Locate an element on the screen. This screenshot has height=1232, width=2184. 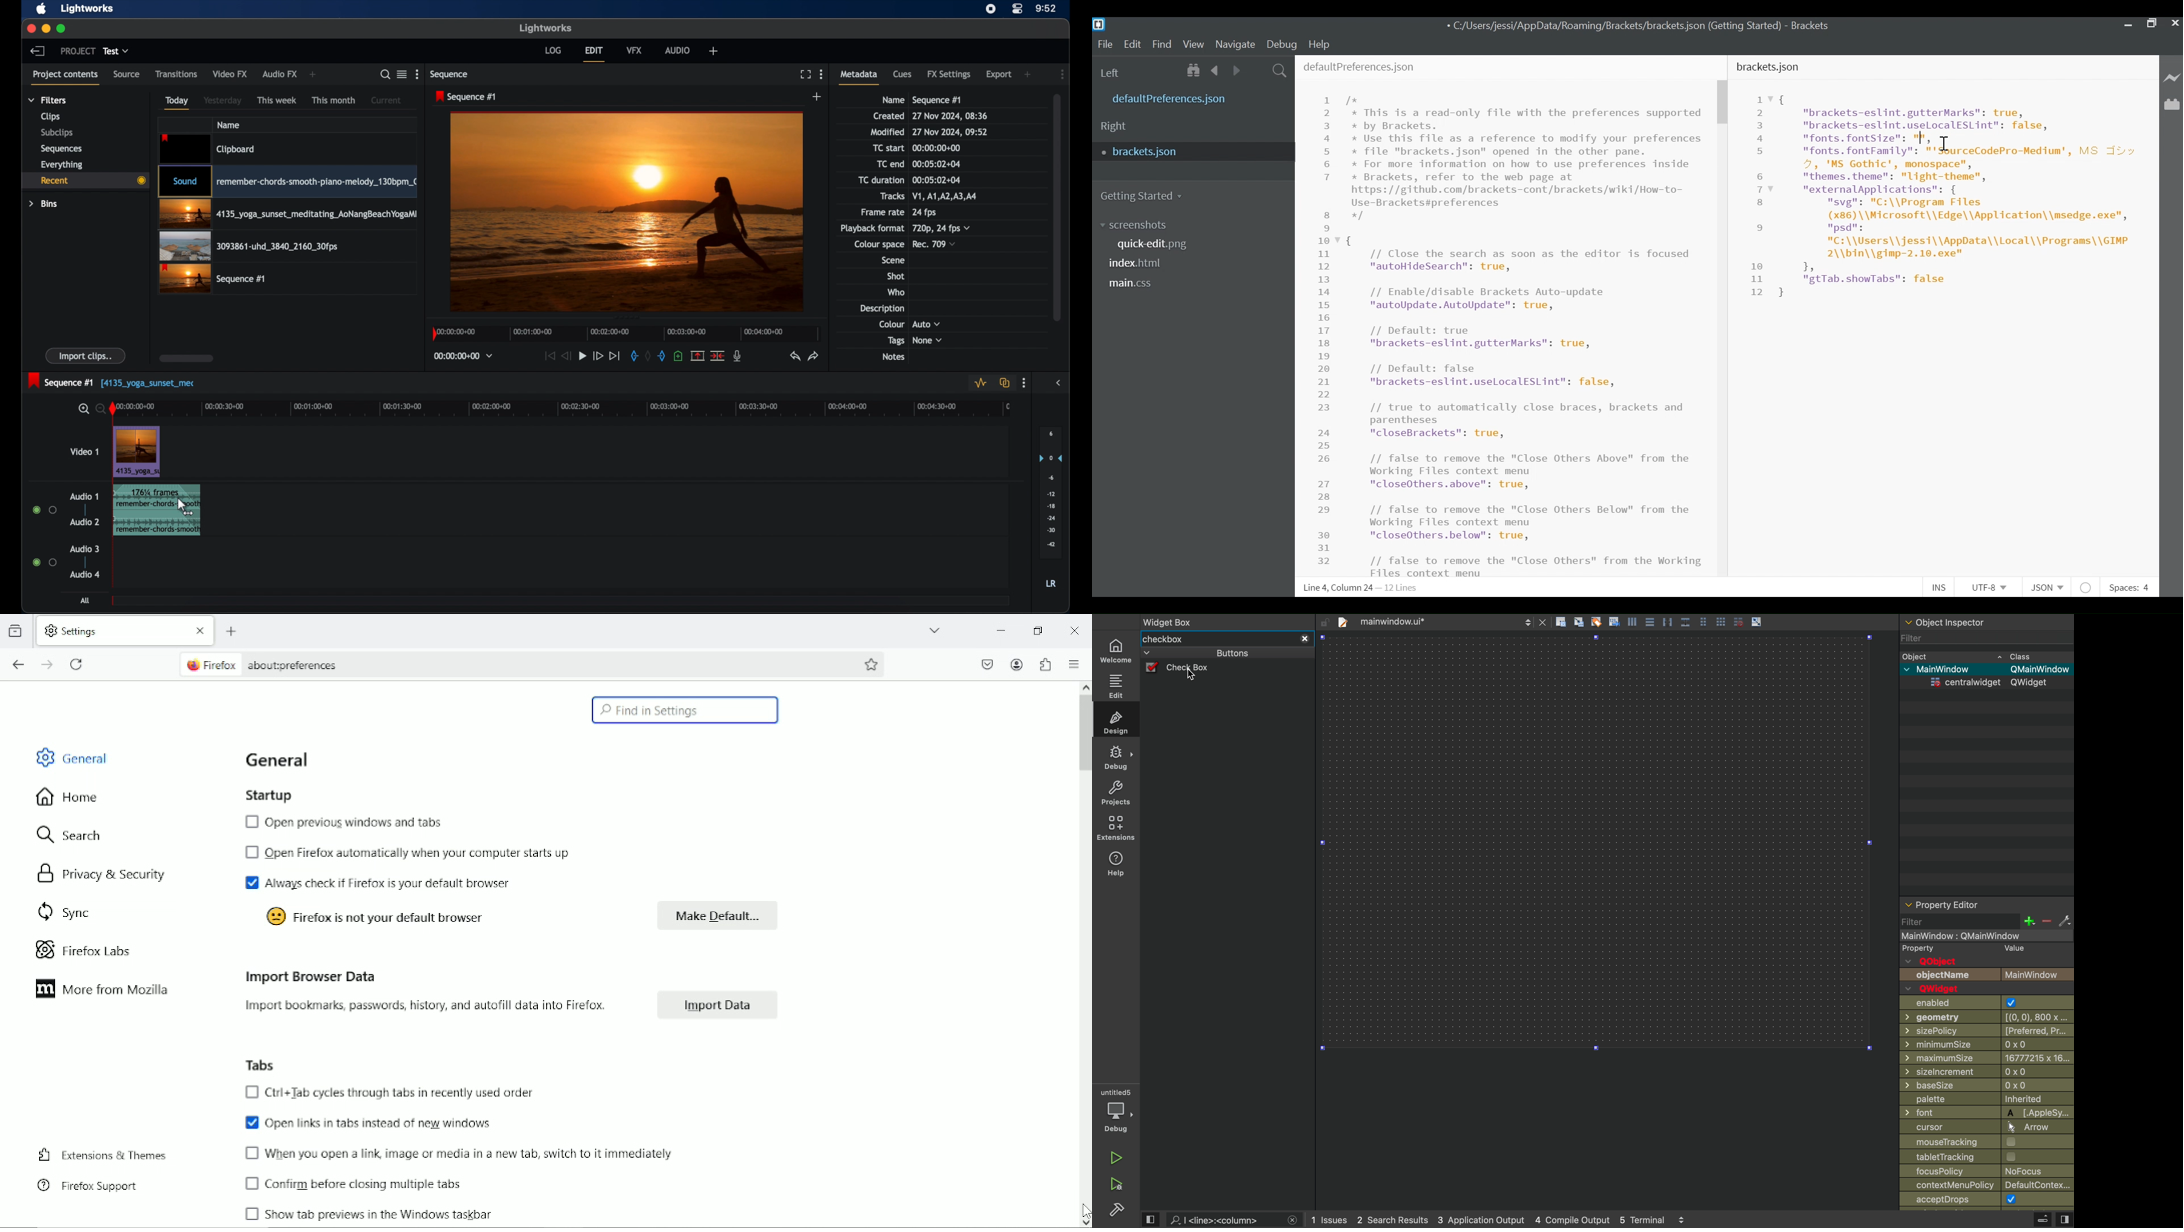
tagging is located at coordinates (1596, 621).